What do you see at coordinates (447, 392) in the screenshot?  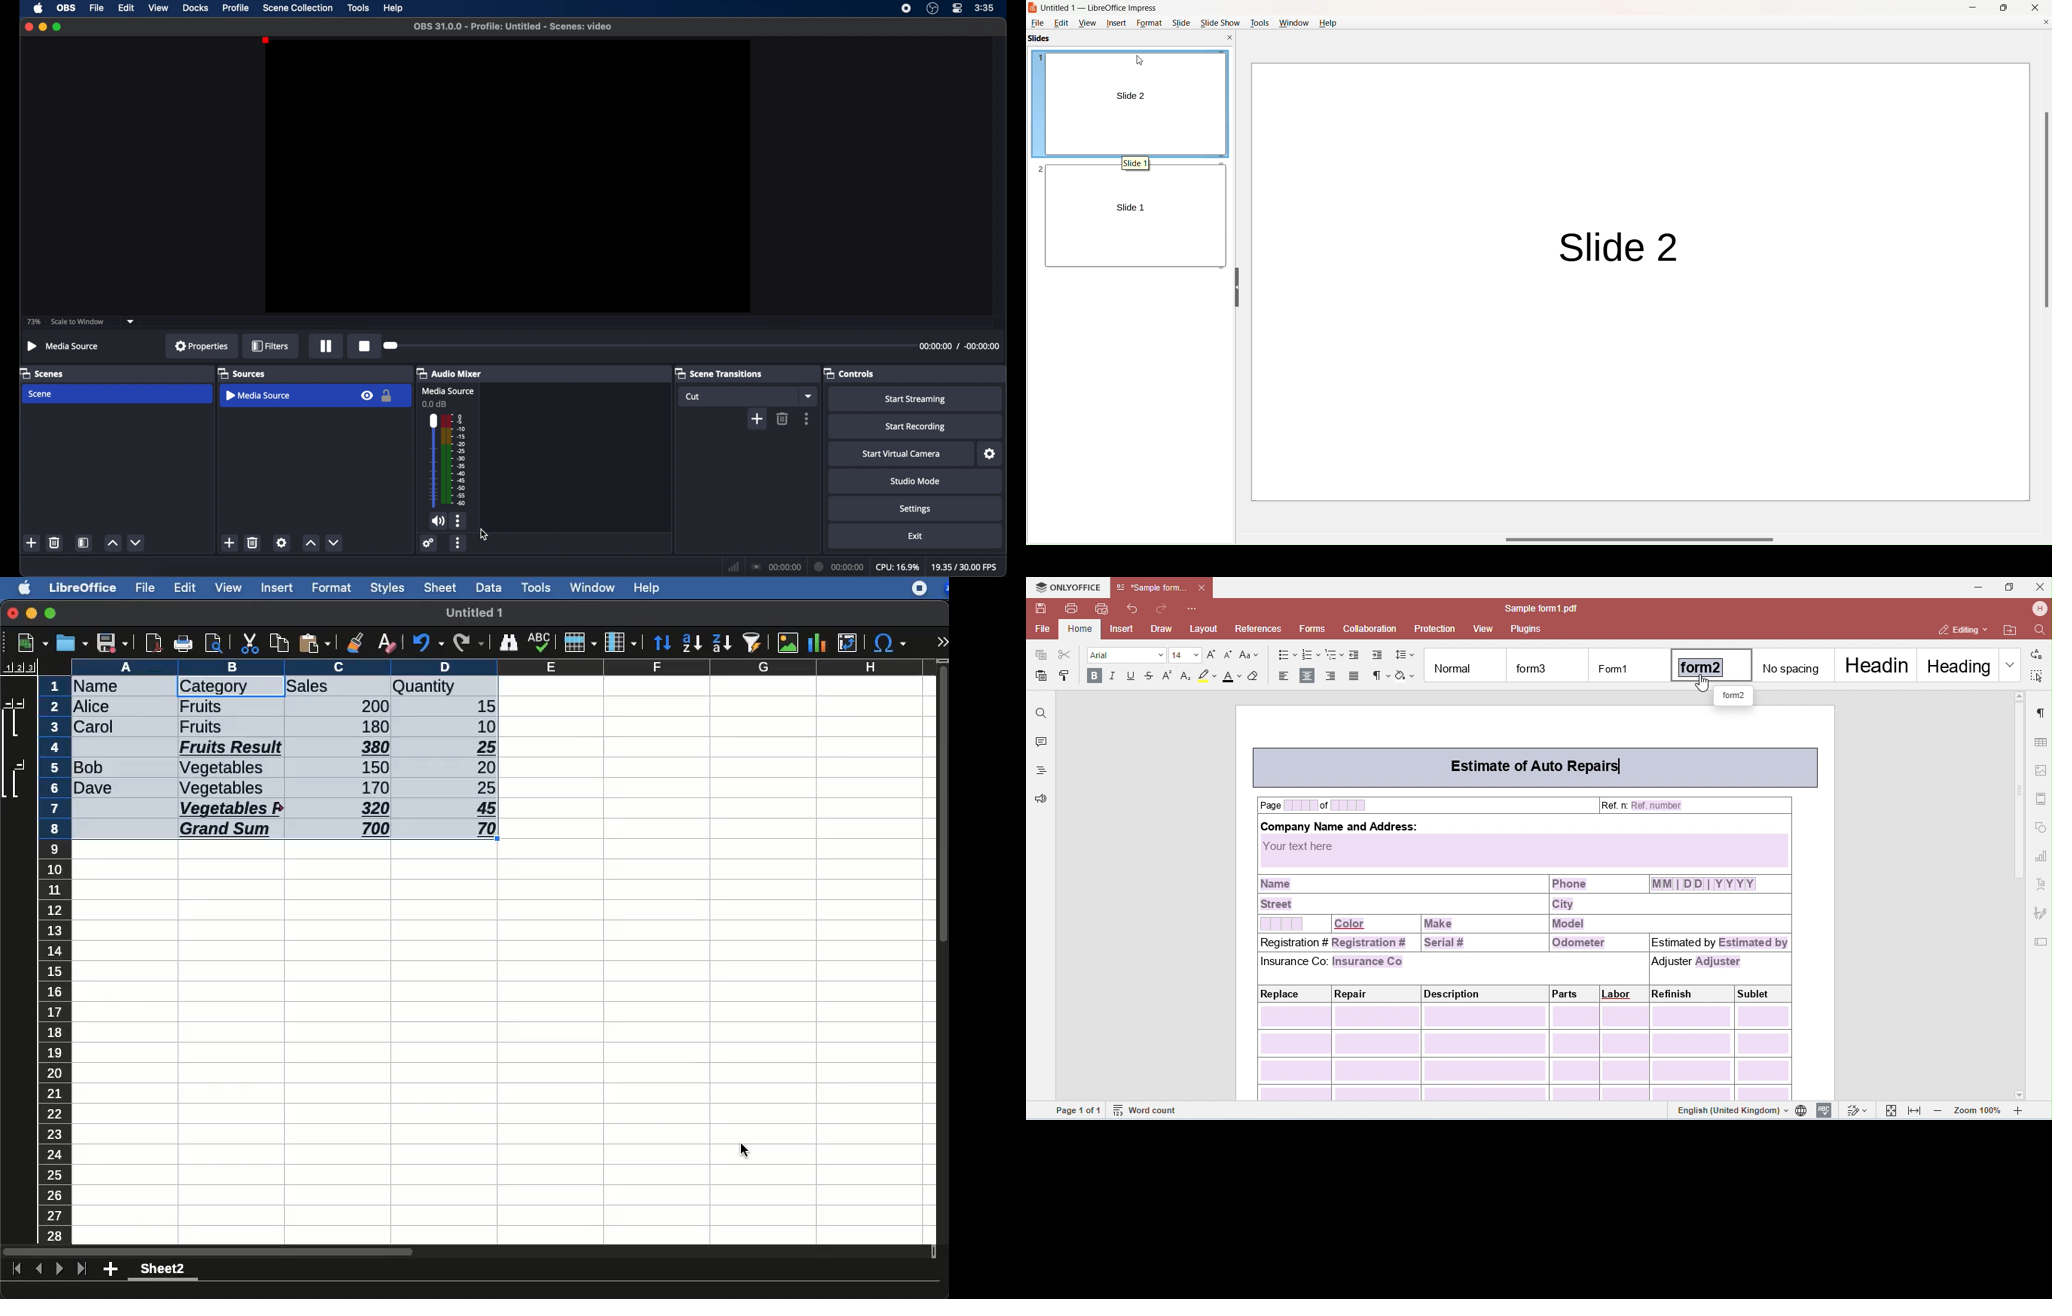 I see `media source` at bounding box center [447, 392].